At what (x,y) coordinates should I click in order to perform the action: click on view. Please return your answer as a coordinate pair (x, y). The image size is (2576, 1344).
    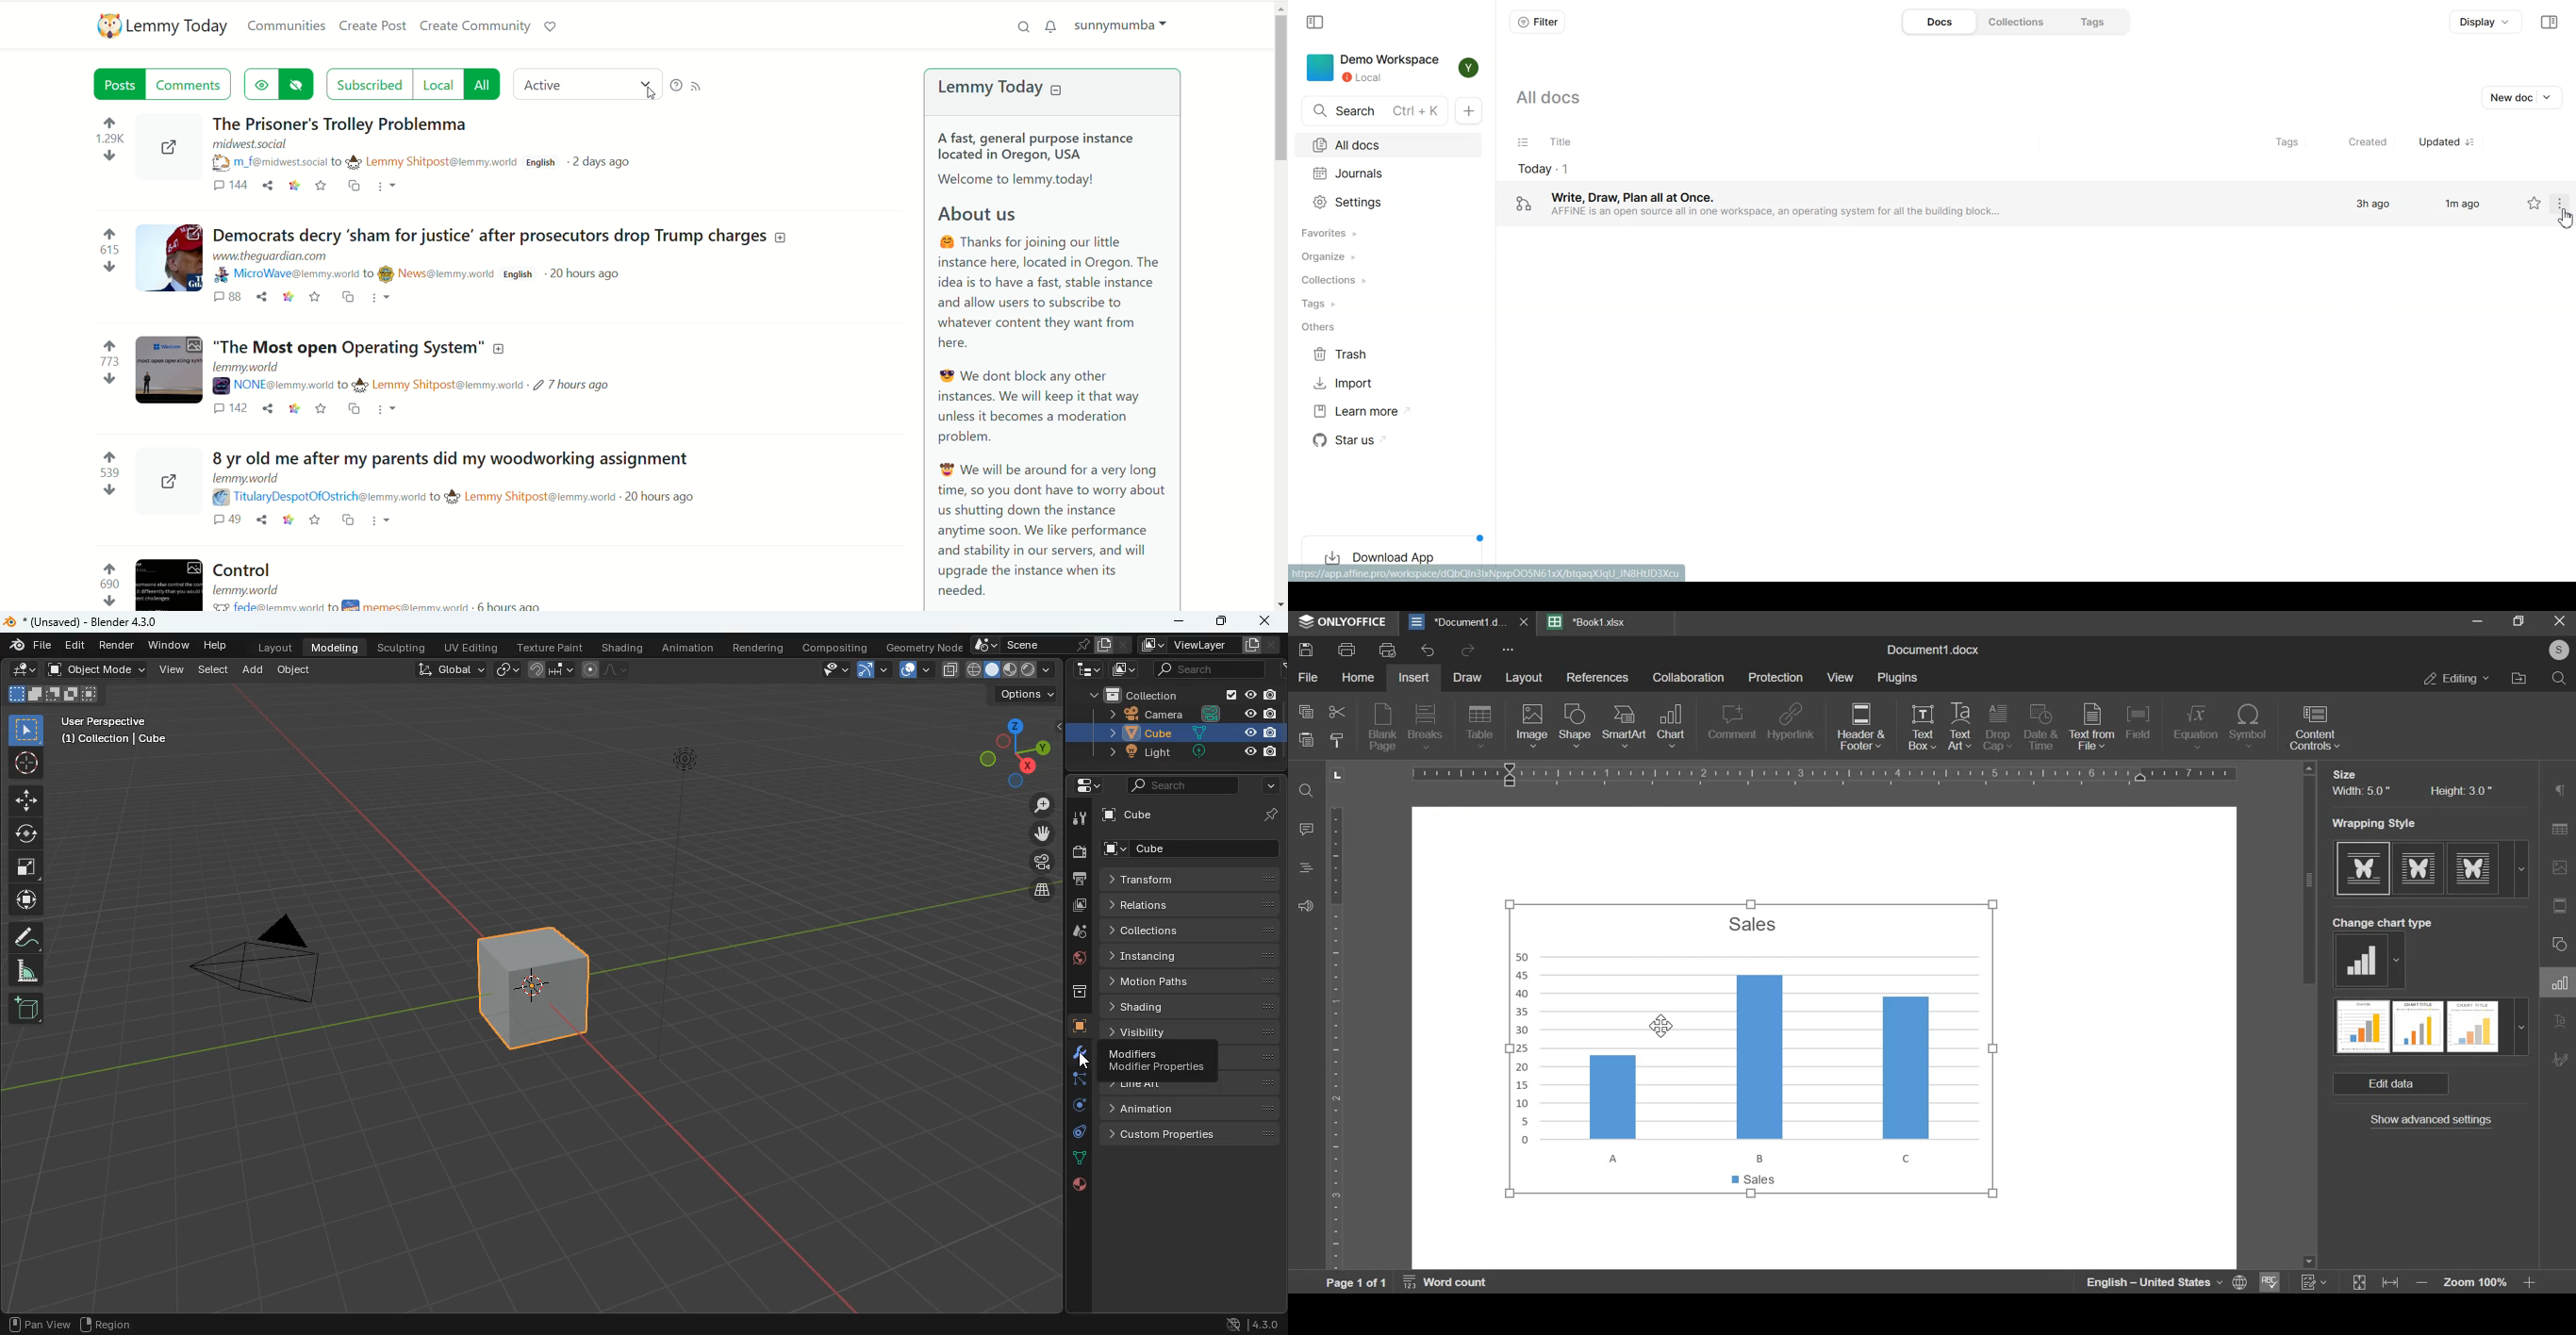
    Looking at the image, I should click on (830, 670).